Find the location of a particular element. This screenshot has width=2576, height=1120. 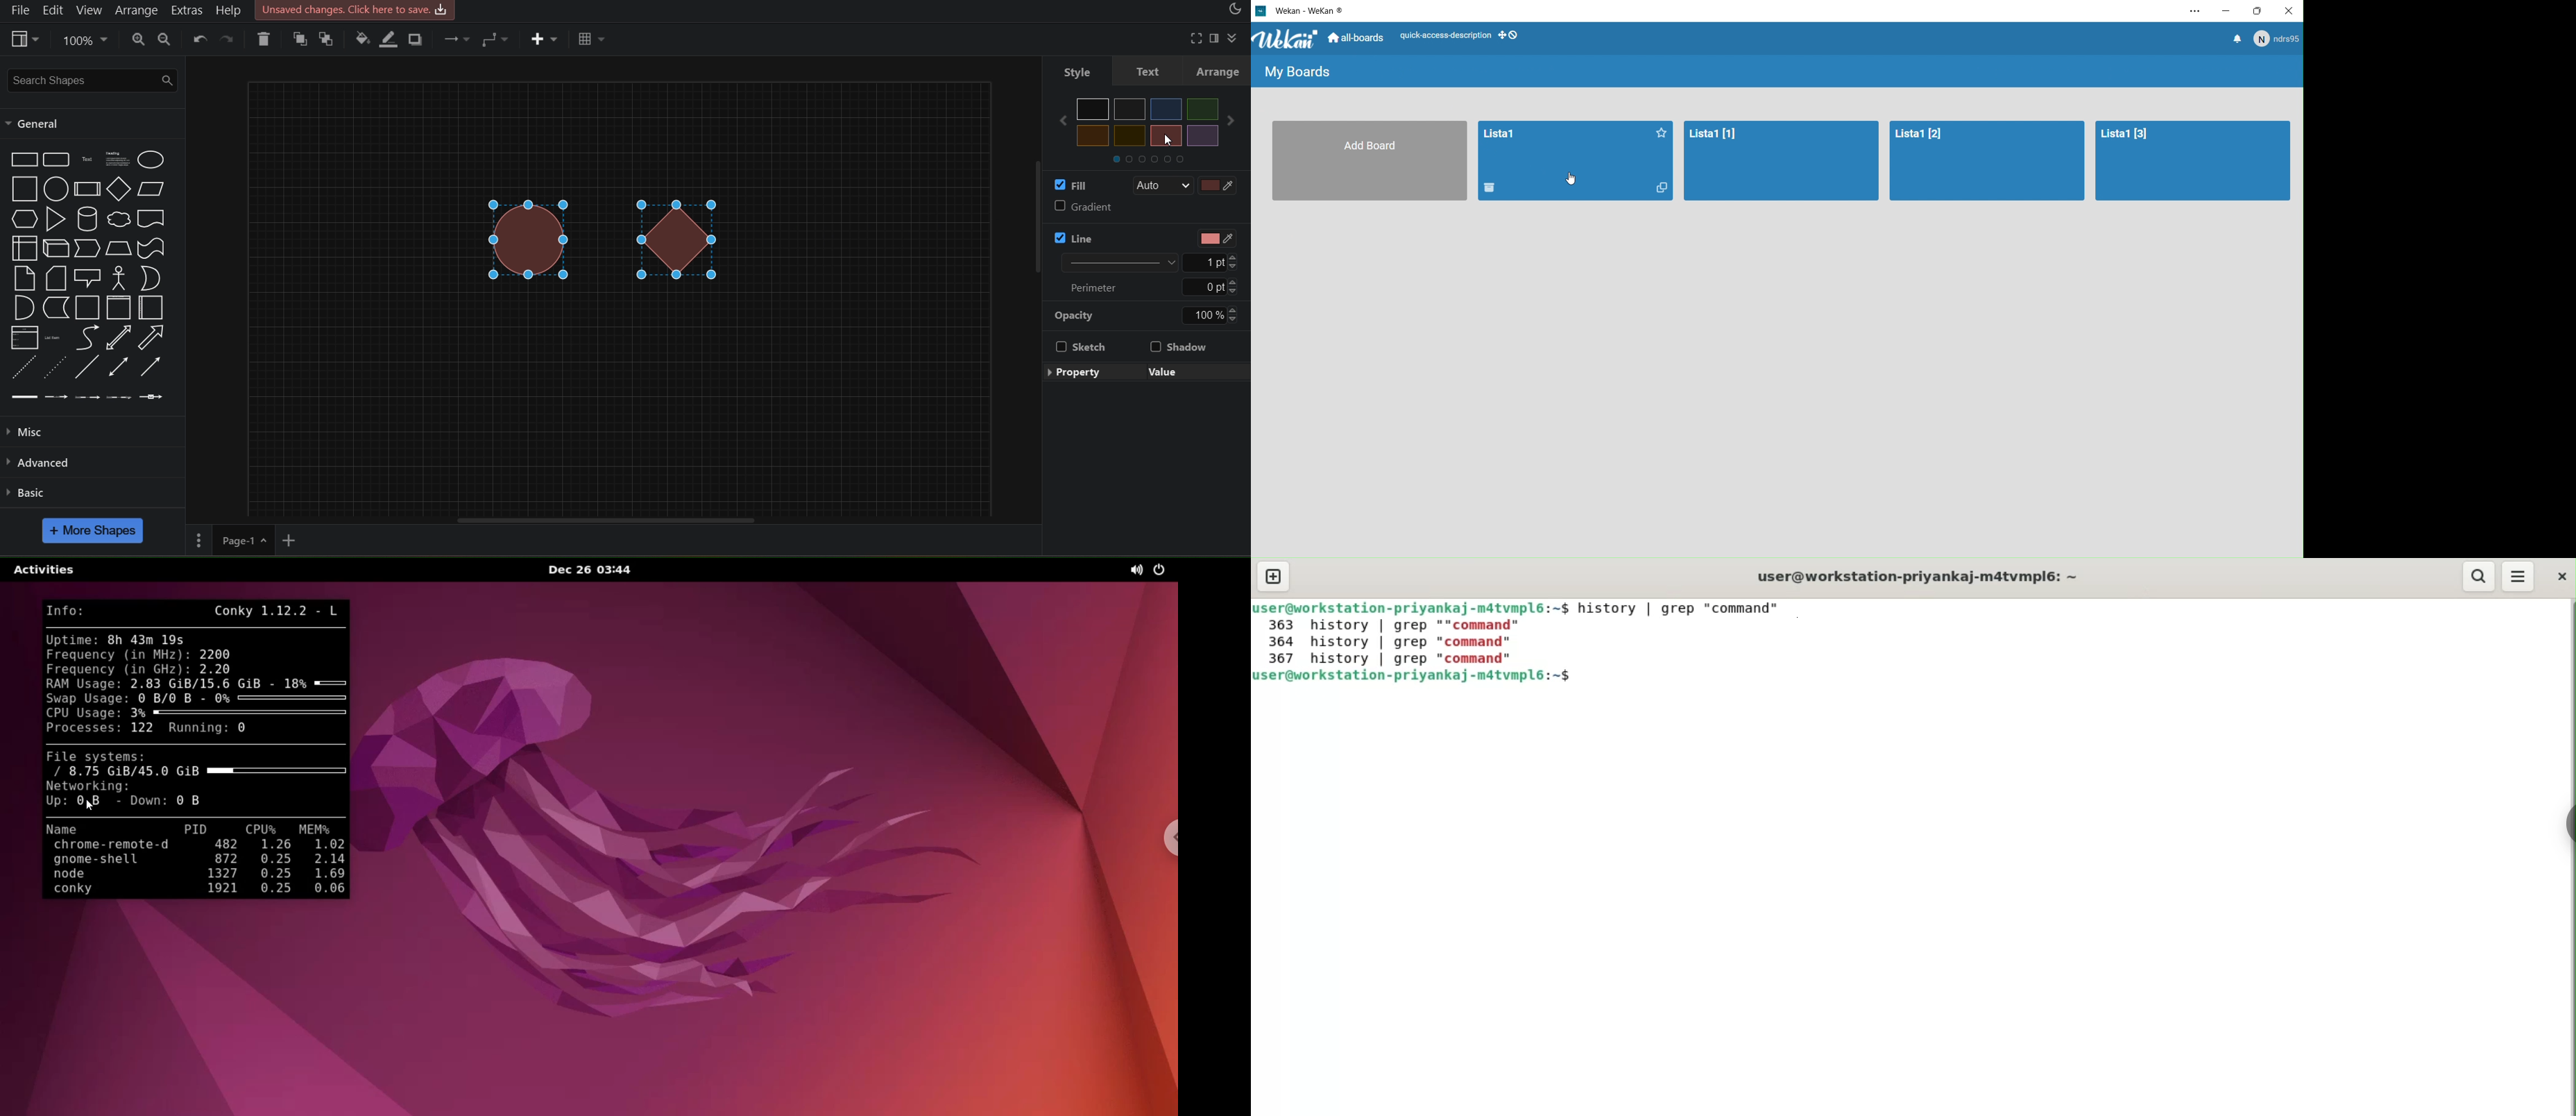

insert is located at coordinates (545, 39).